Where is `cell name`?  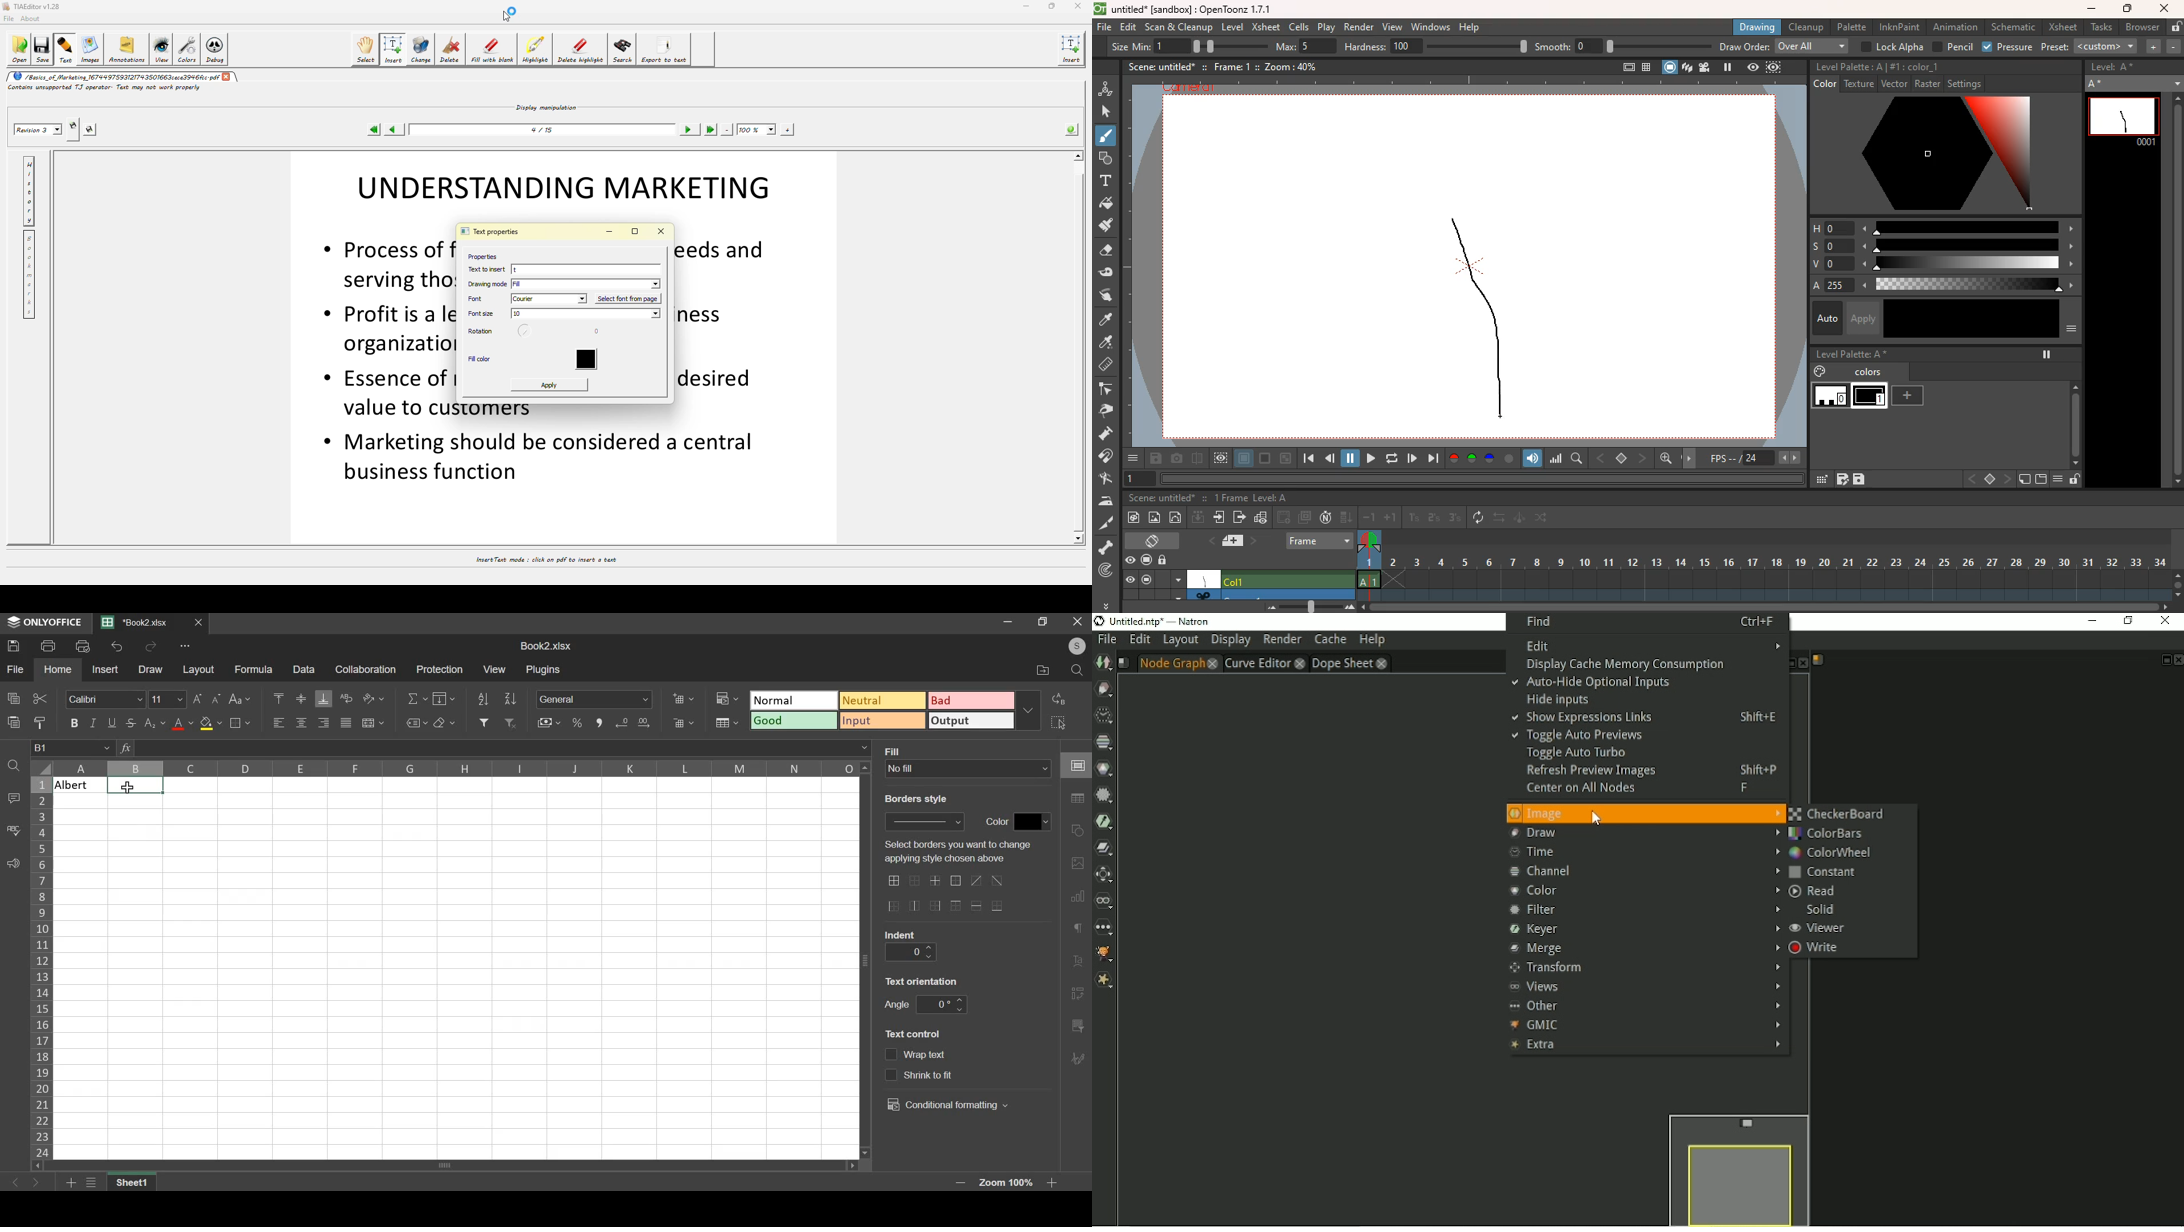
cell name is located at coordinates (73, 748).